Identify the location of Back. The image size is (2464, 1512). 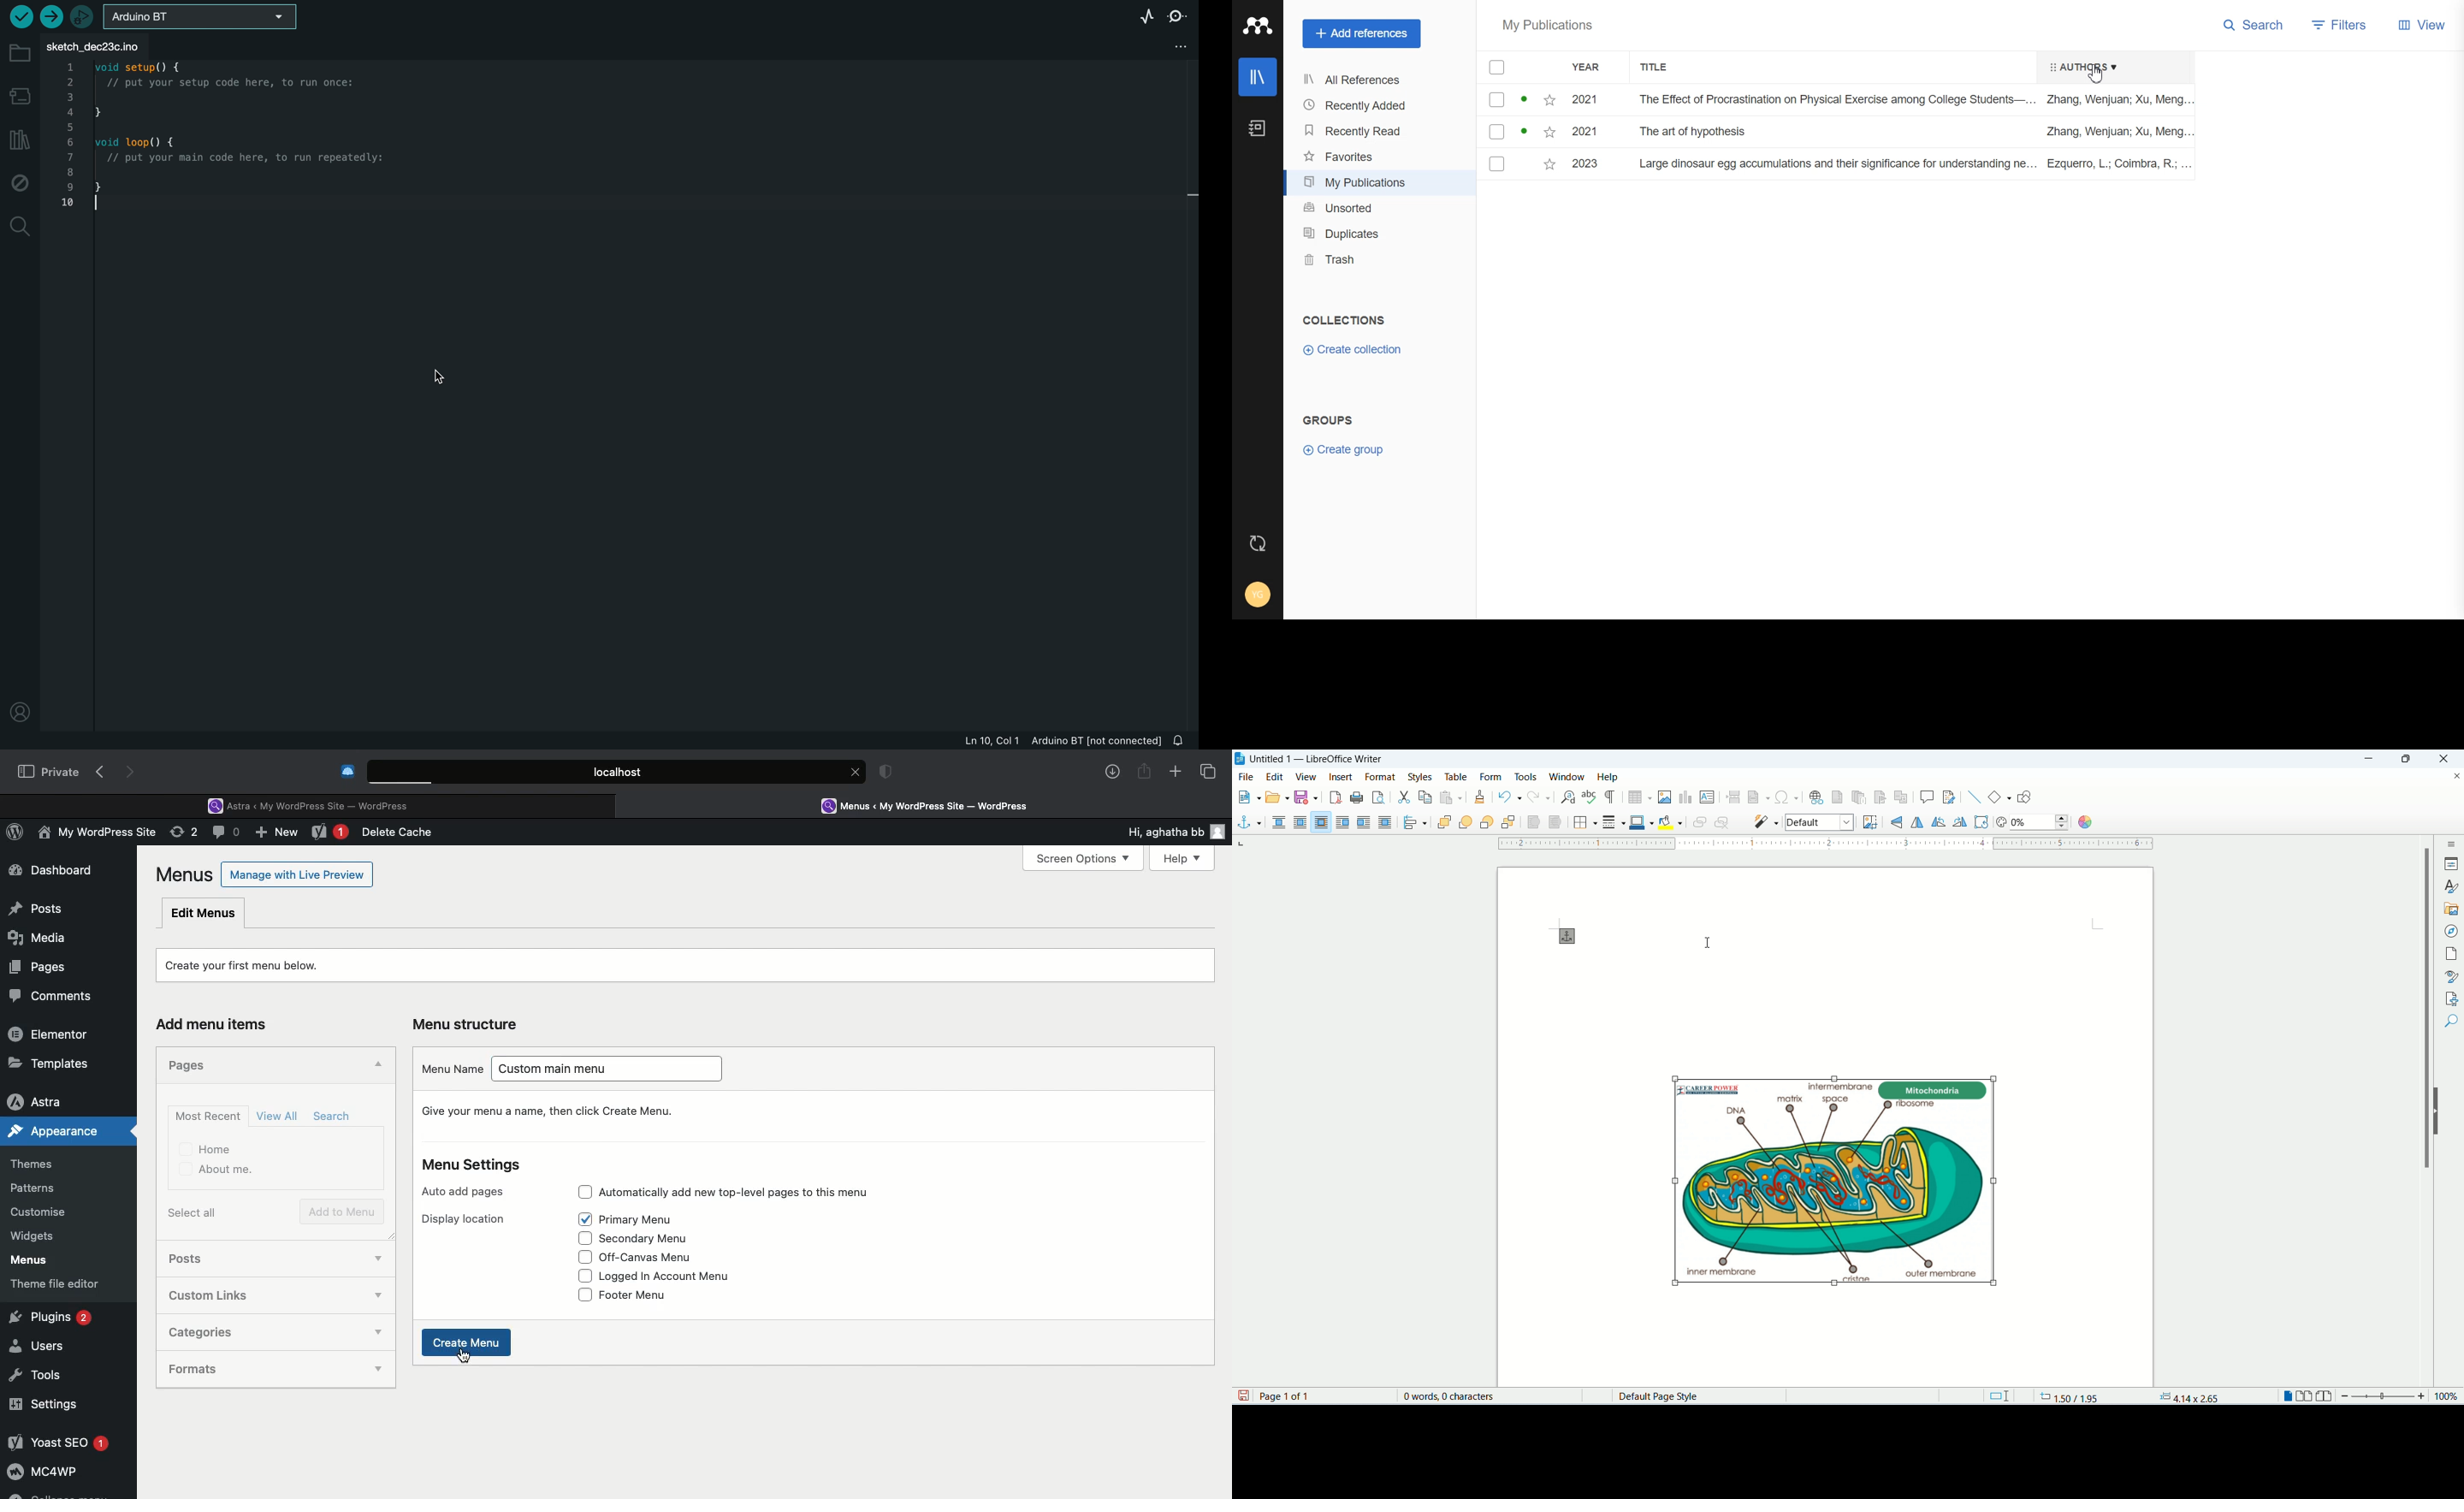
(104, 773).